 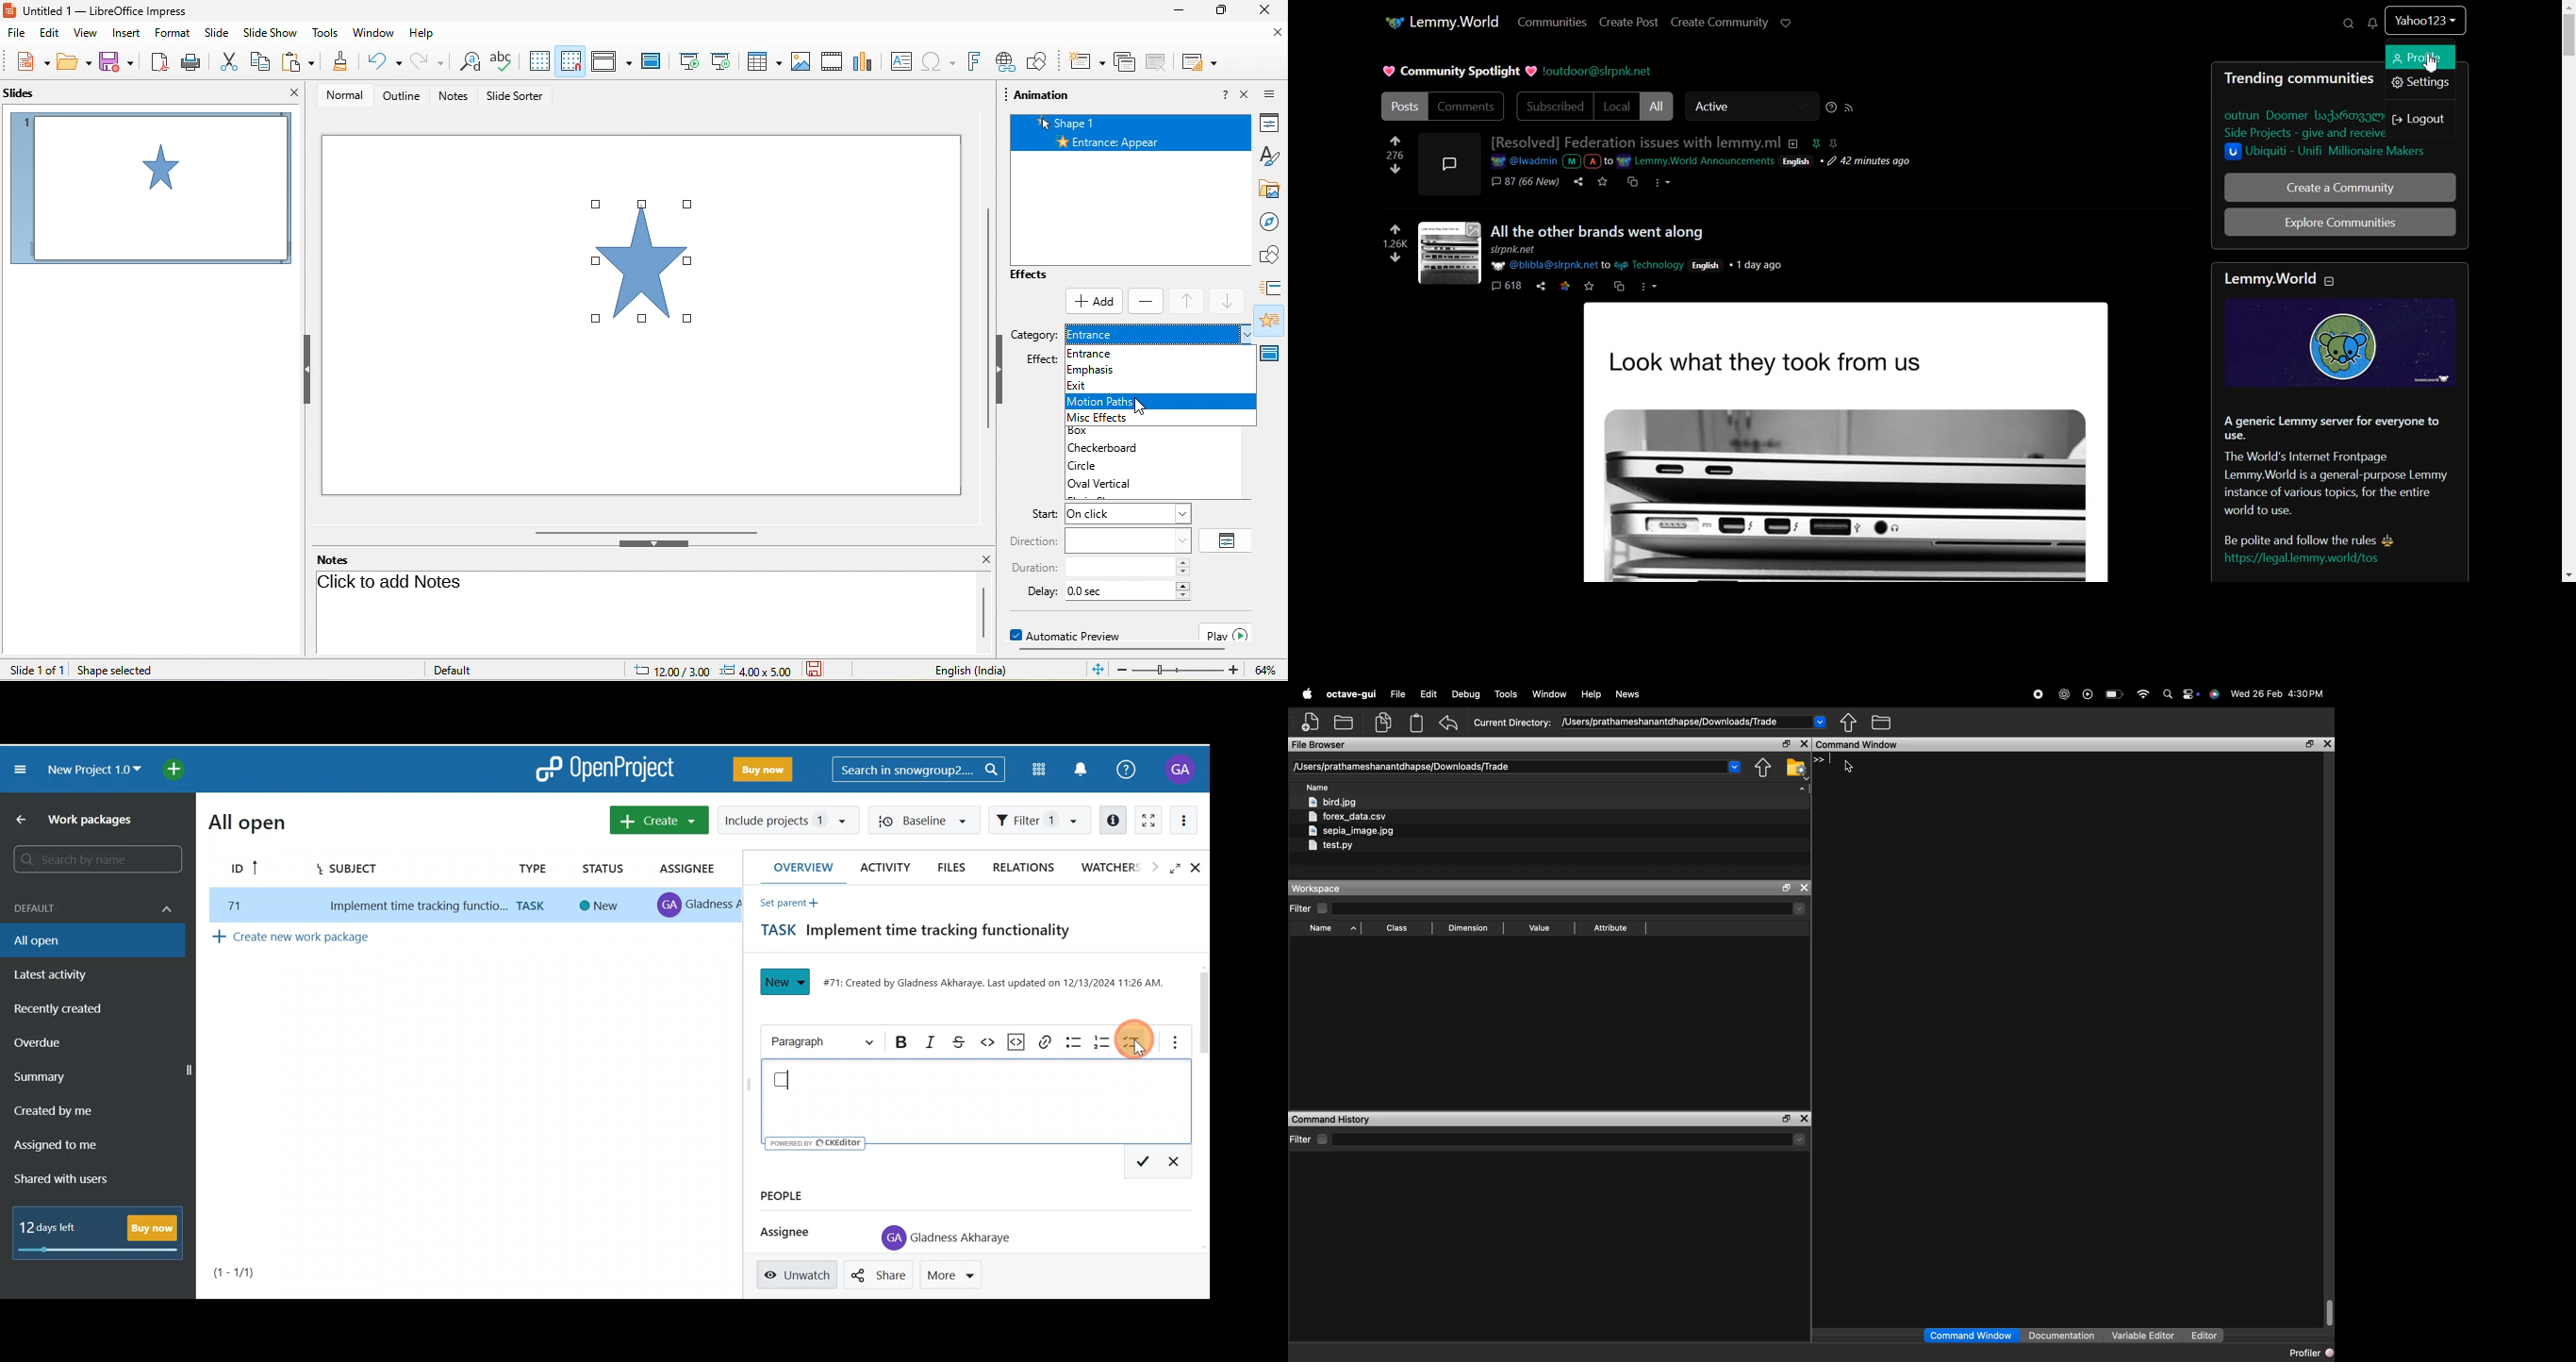 I want to click on 12 days left, so click(x=51, y=1228).